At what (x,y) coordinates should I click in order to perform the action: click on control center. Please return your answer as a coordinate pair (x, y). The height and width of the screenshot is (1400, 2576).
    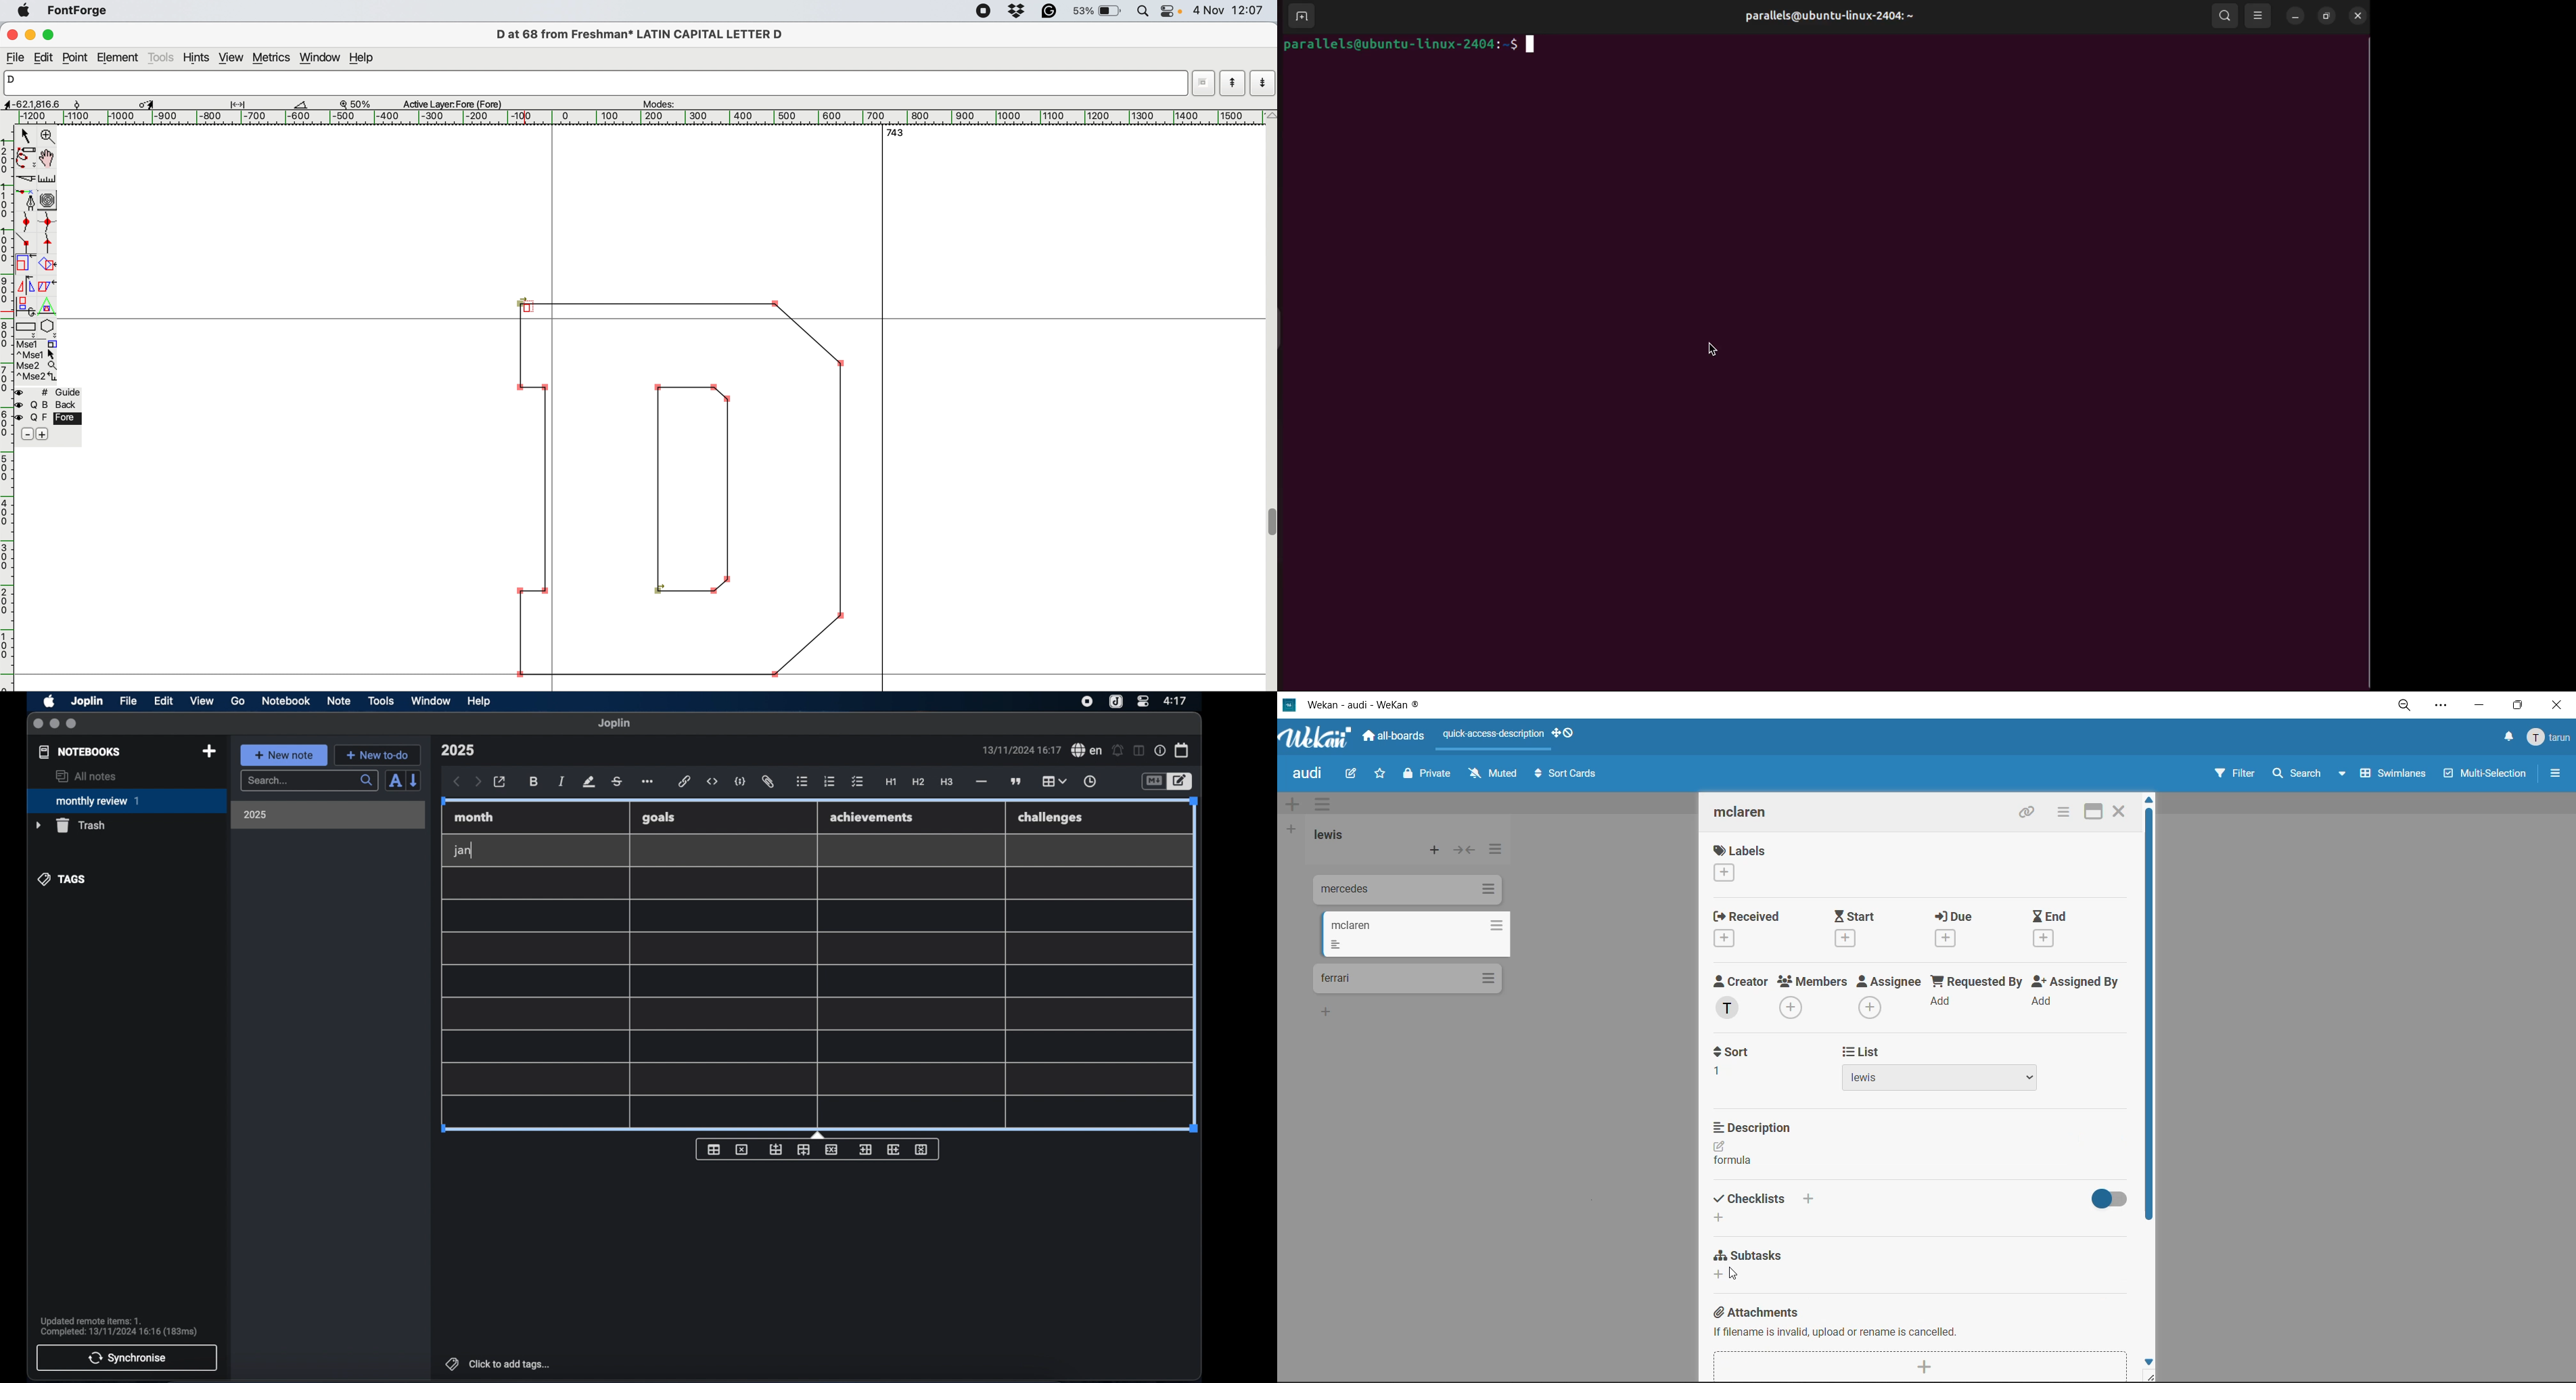
    Looking at the image, I should click on (1143, 700).